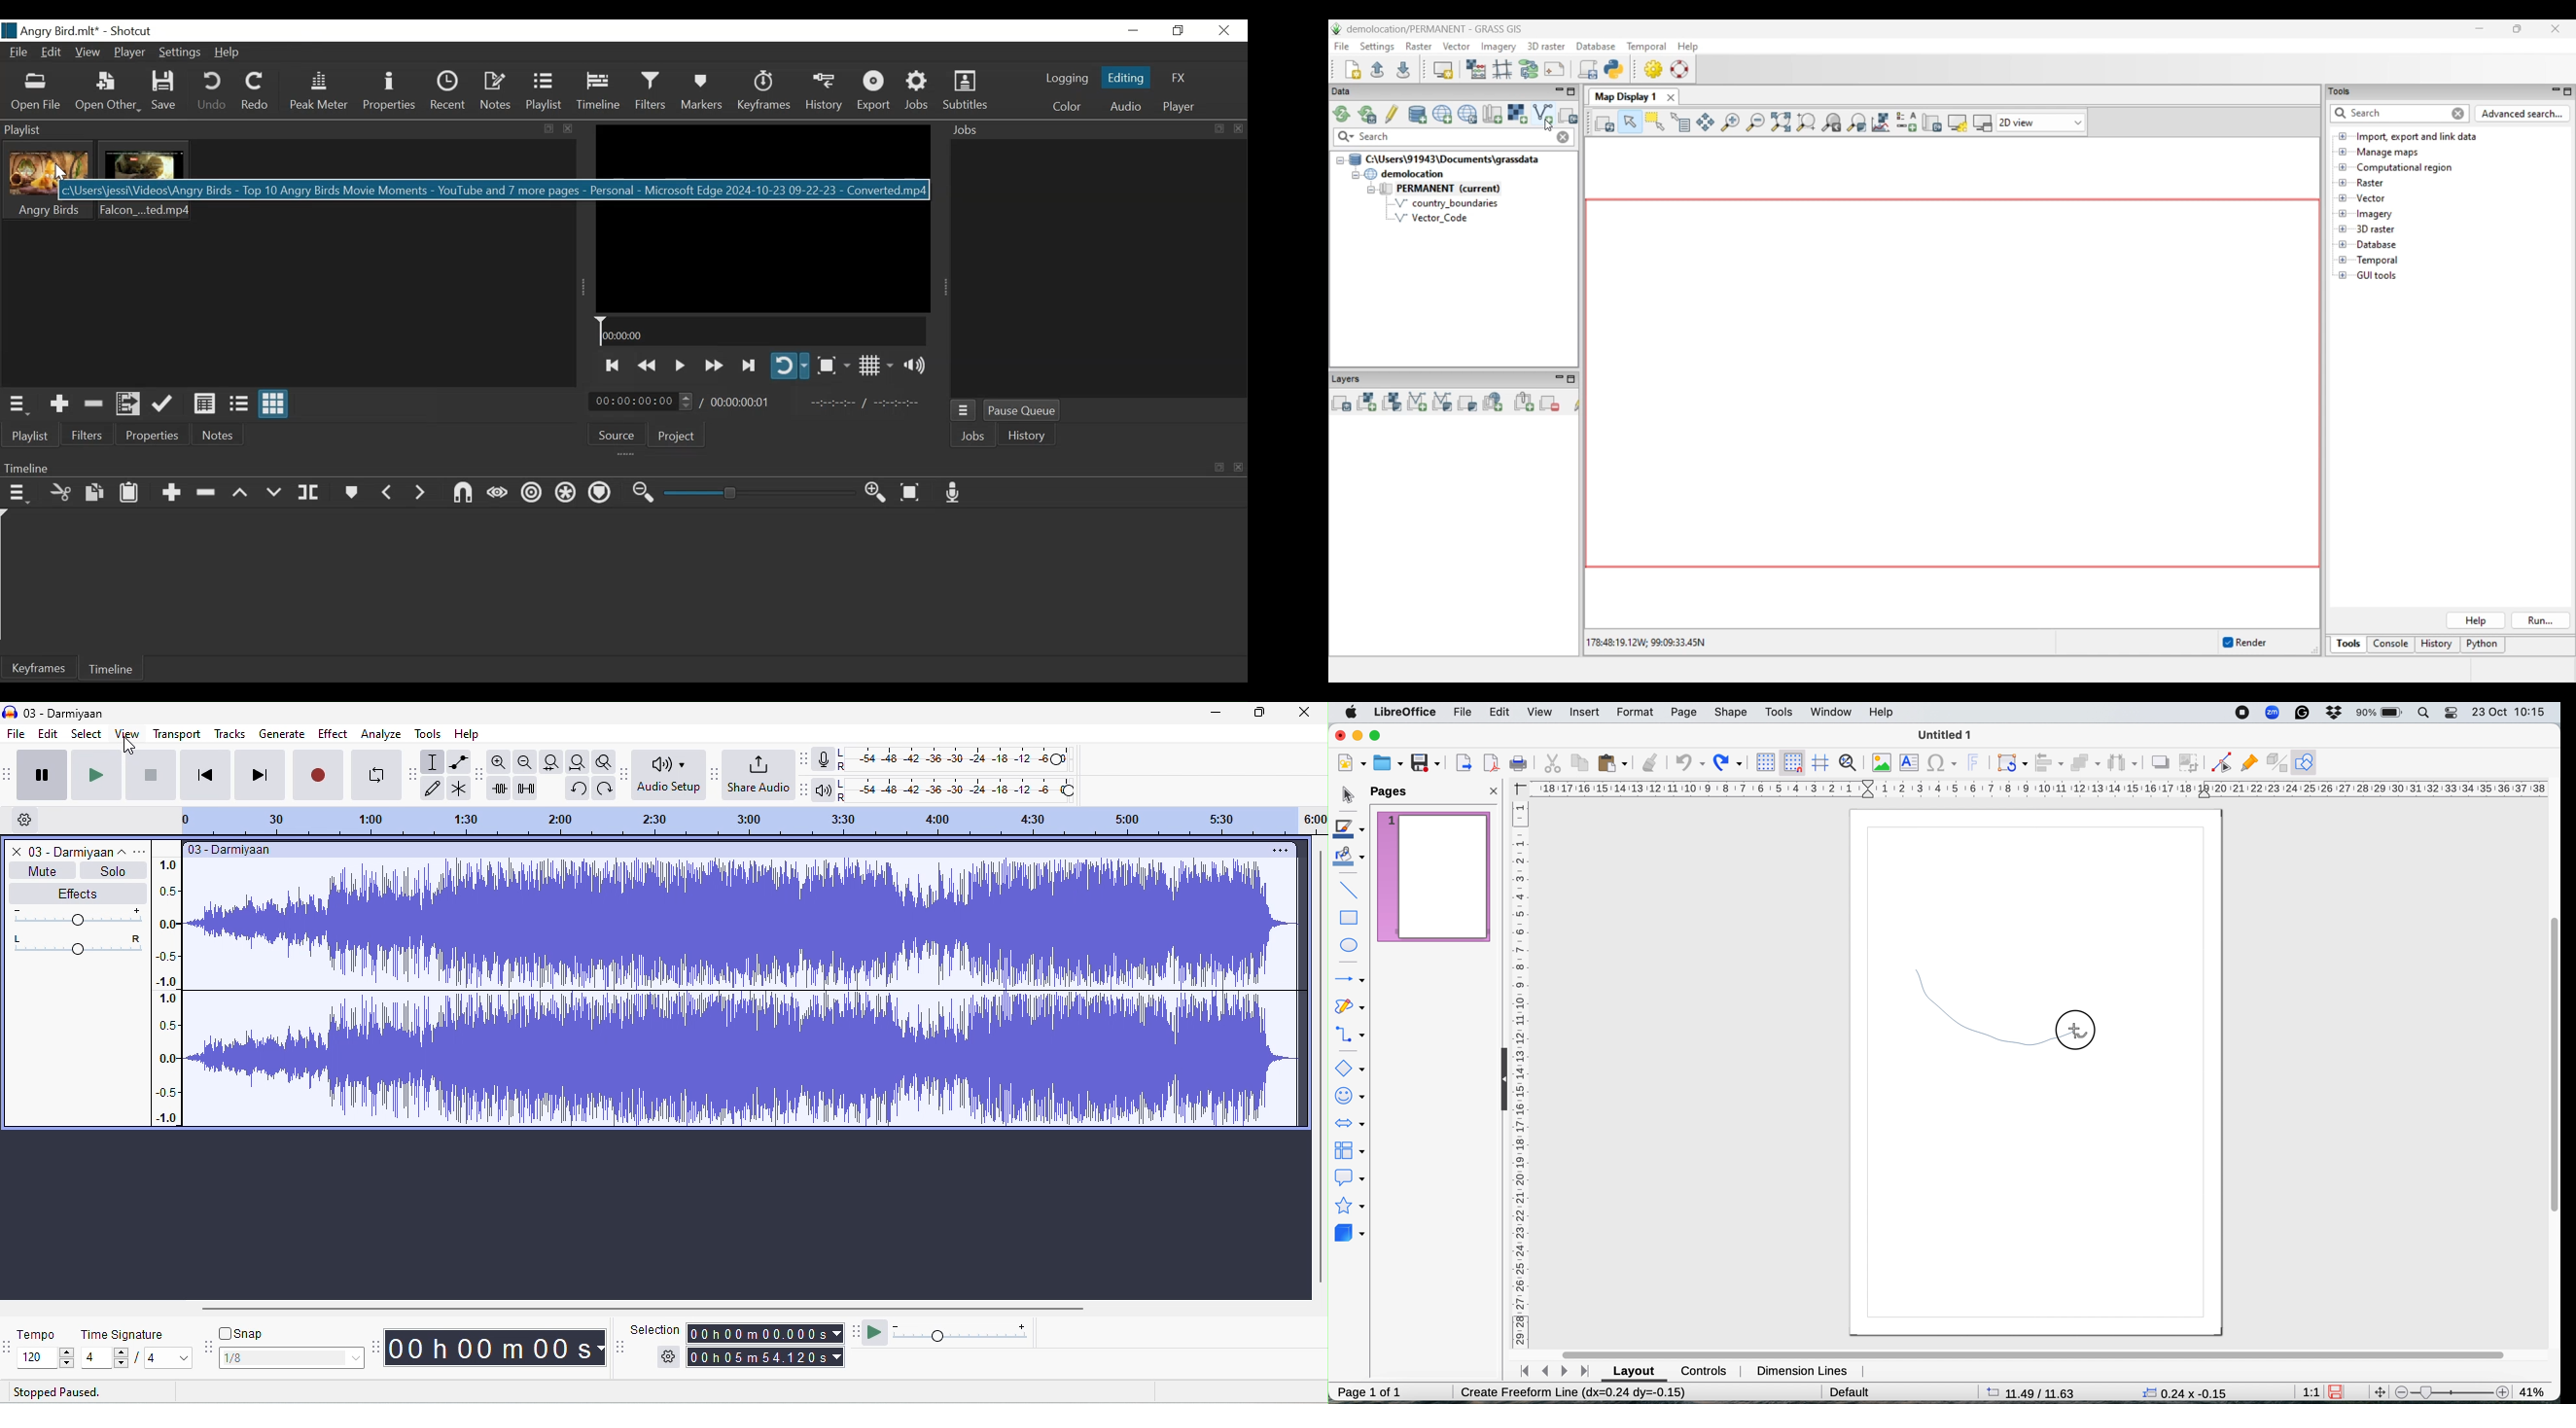 This screenshot has width=2576, height=1428. I want to click on layout, so click(1634, 1372).